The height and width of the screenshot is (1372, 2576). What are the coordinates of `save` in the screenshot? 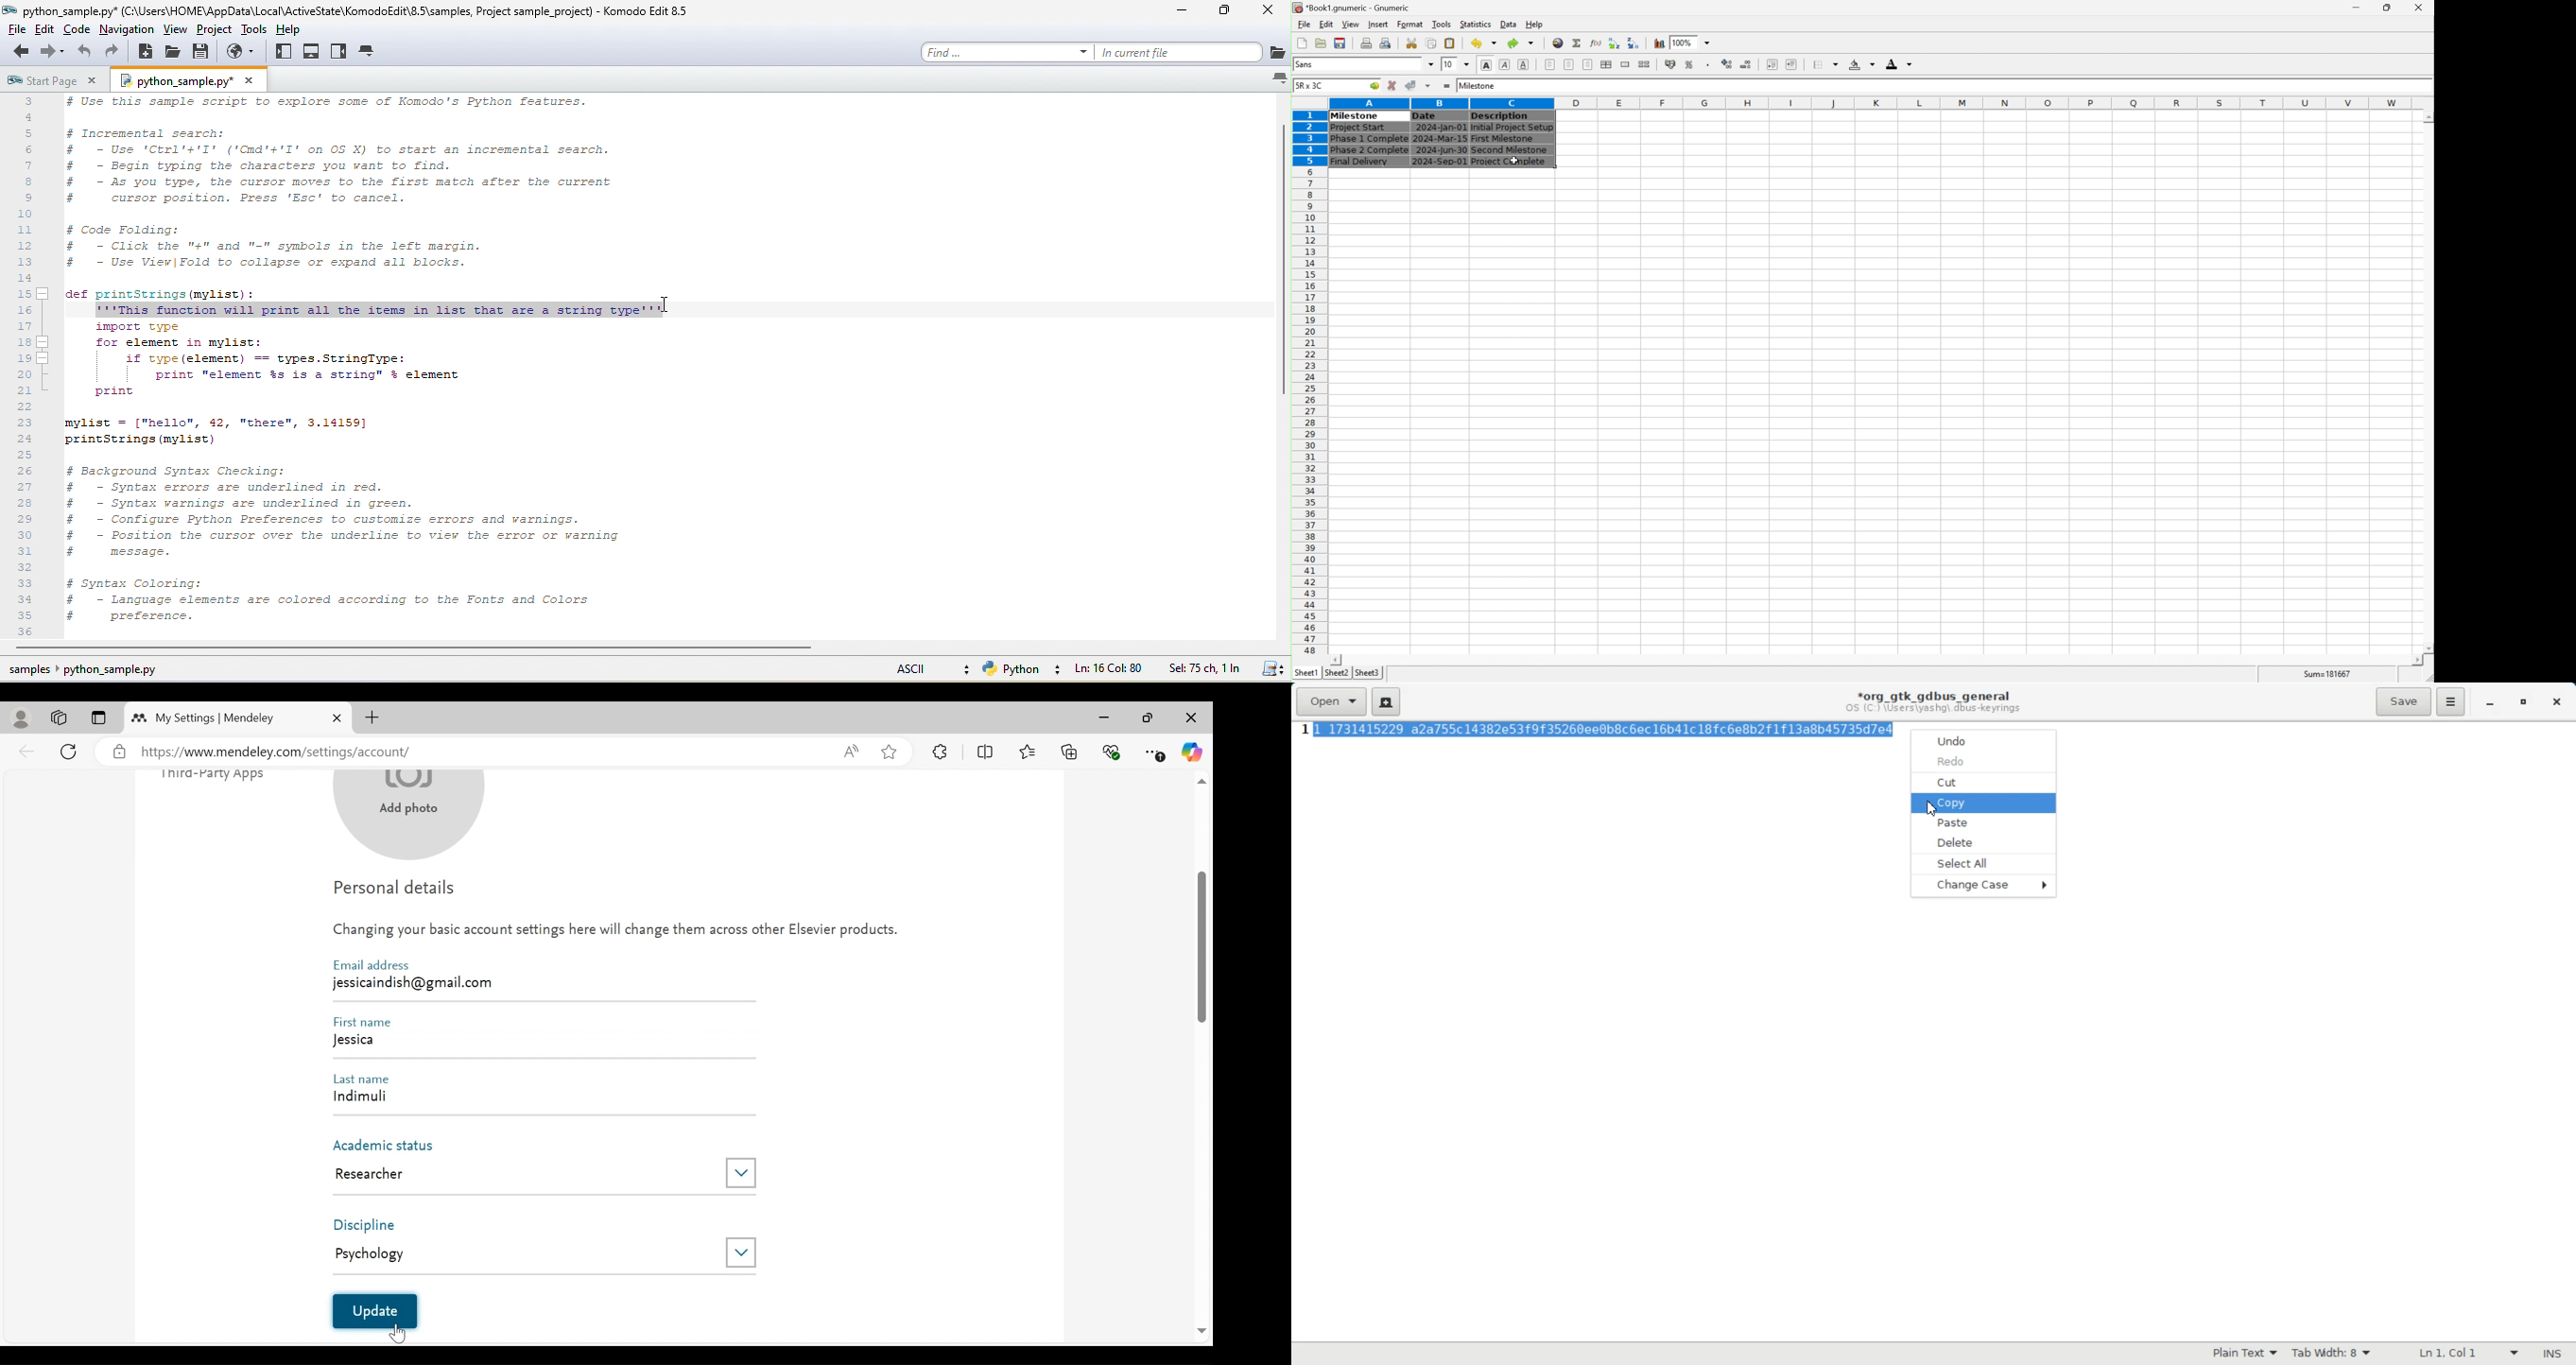 It's located at (1271, 669).